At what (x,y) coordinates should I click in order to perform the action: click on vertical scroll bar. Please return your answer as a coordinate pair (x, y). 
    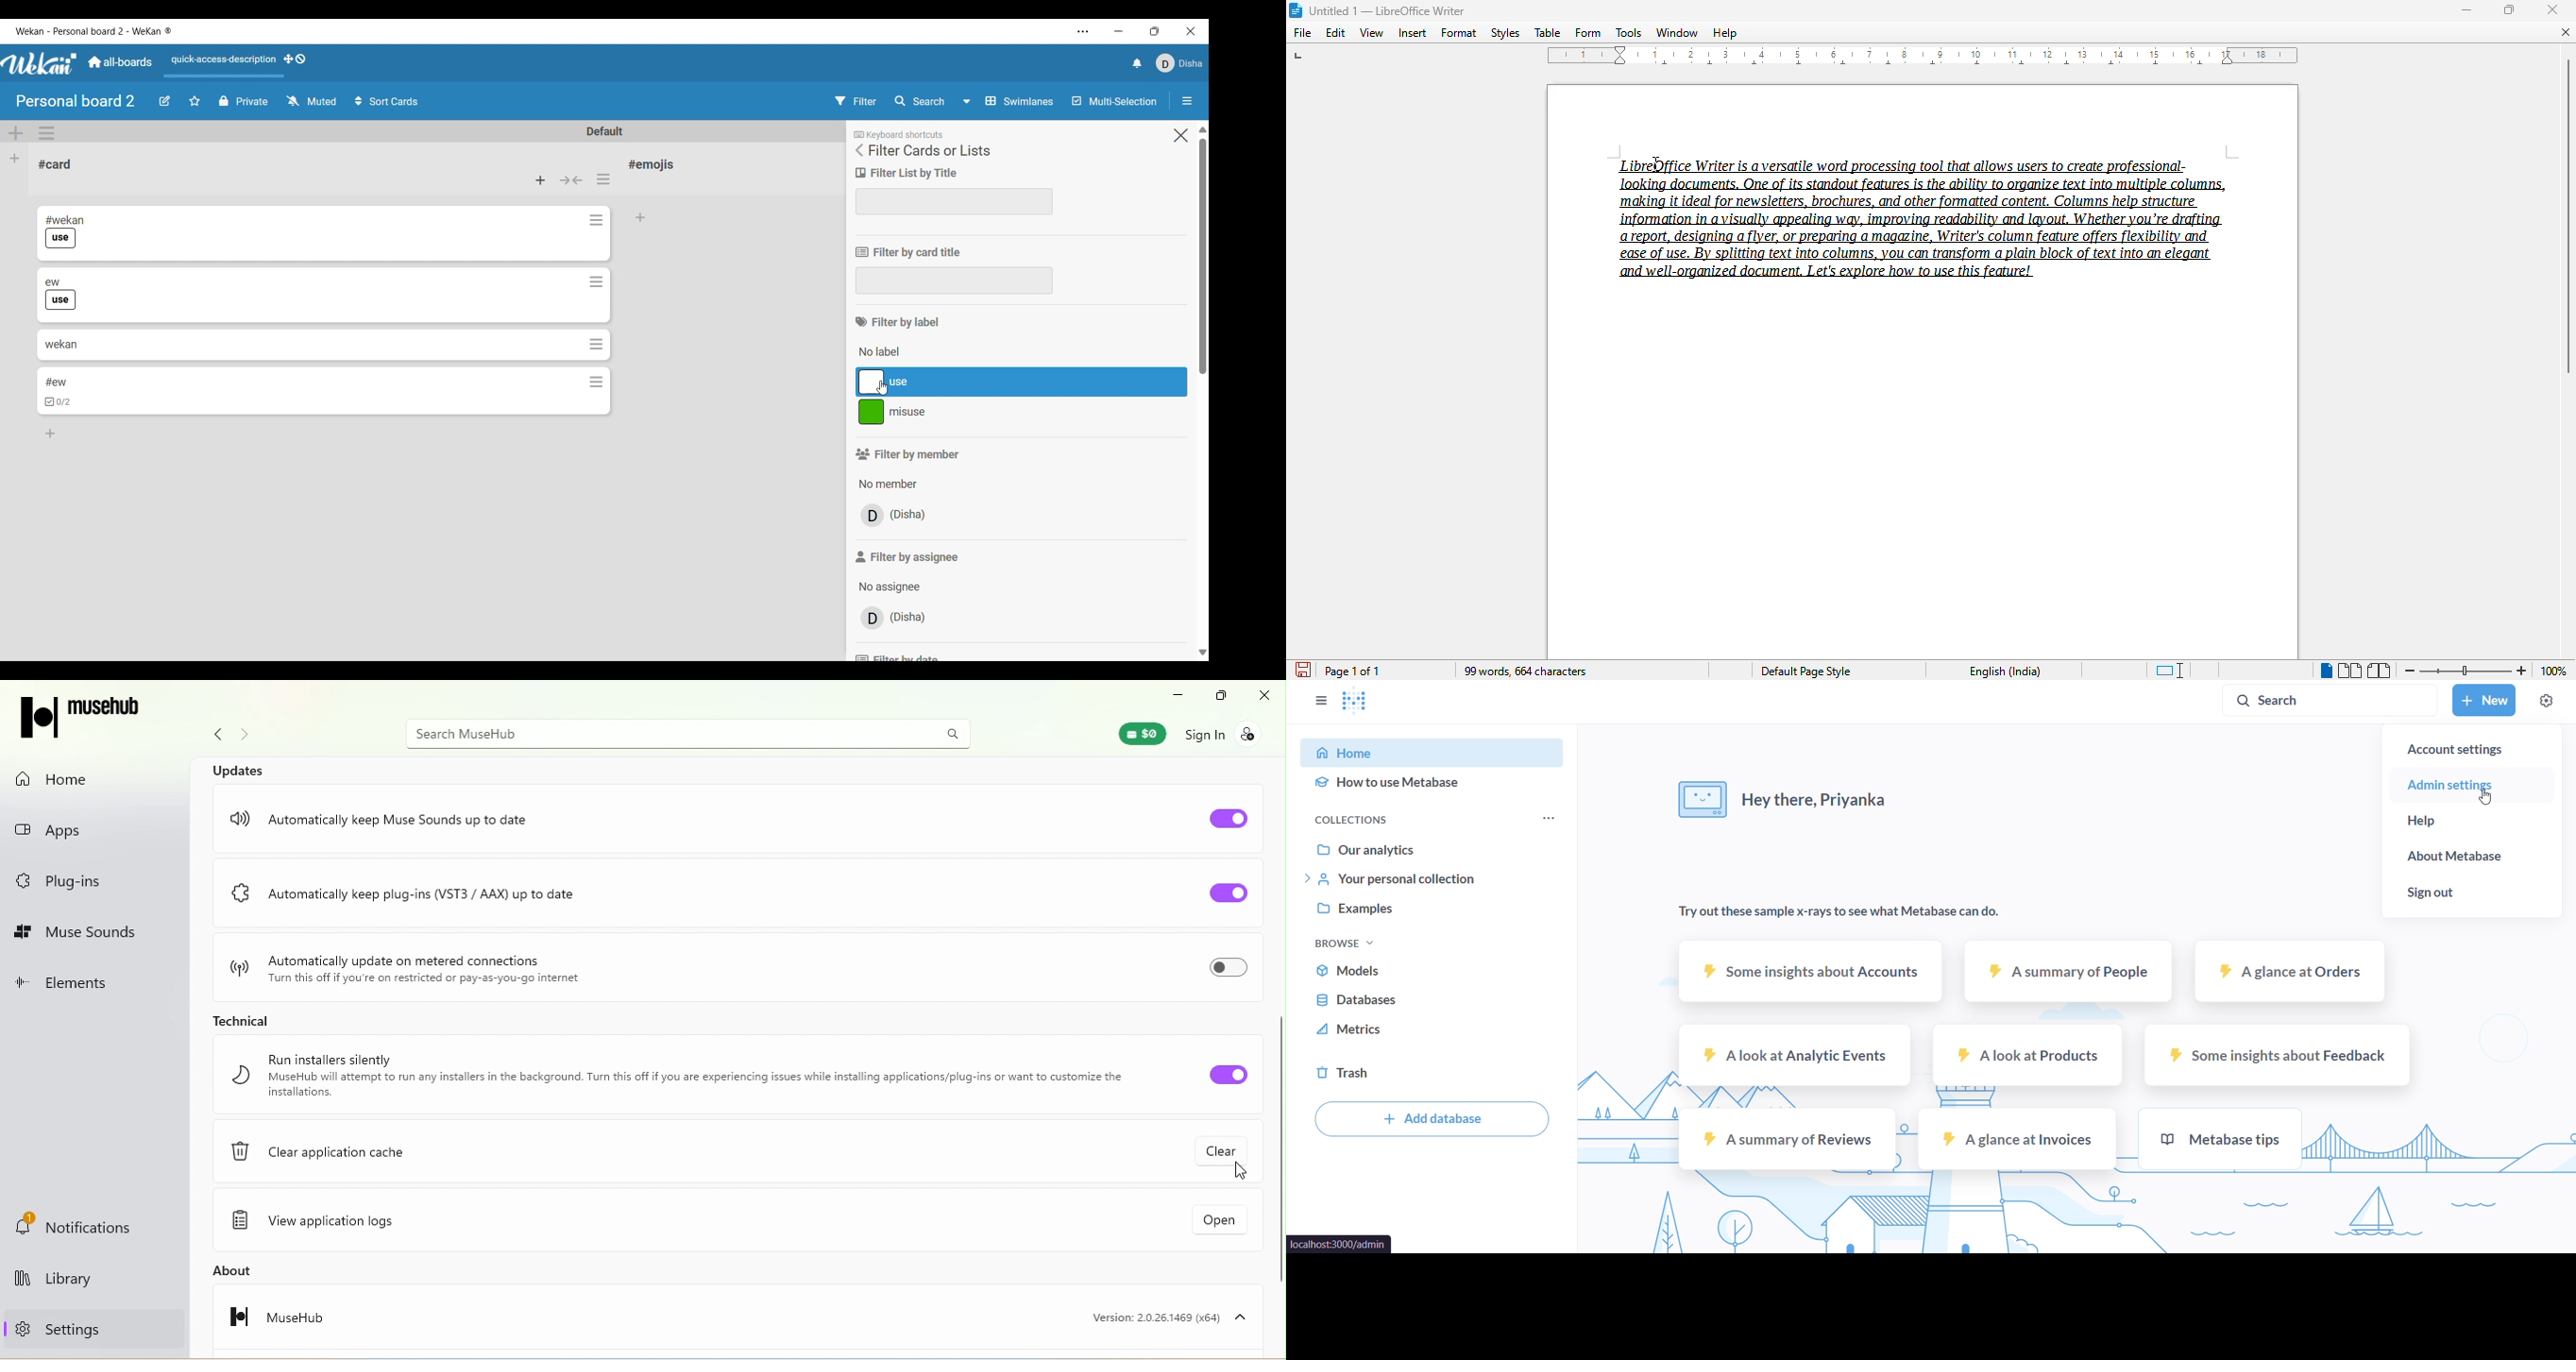
    Looking at the image, I should click on (2568, 214).